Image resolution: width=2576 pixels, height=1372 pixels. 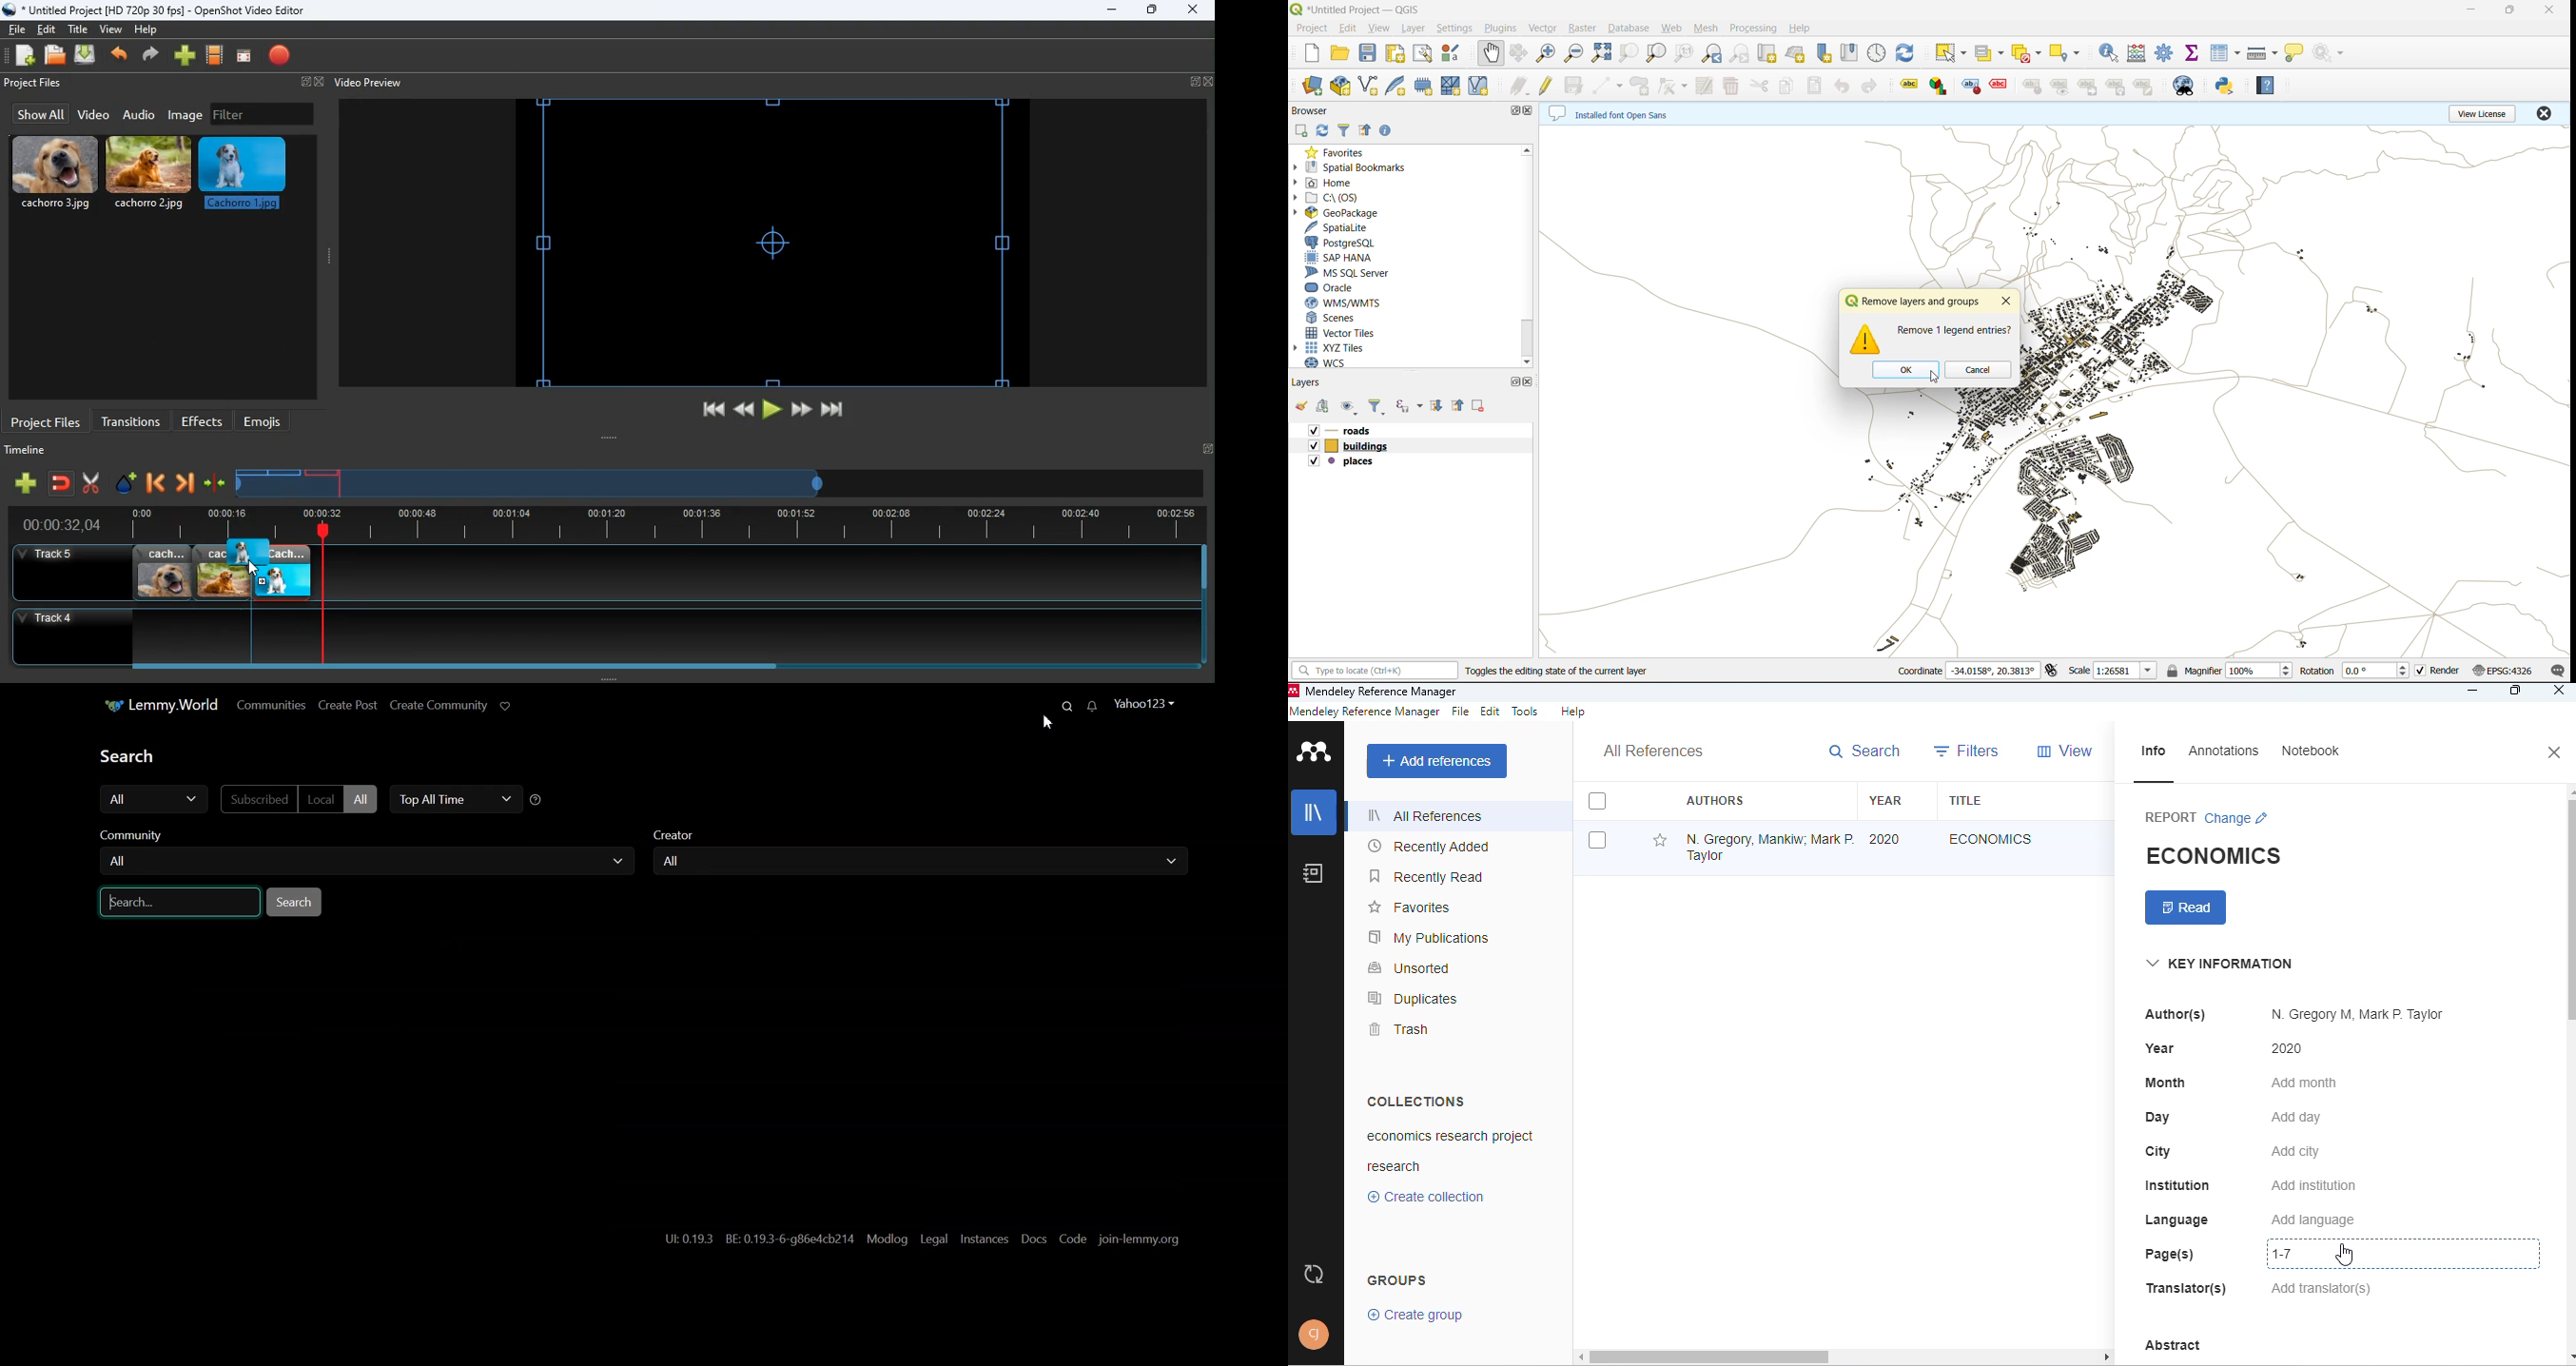 What do you see at coordinates (2160, 1048) in the screenshot?
I see `year` at bounding box center [2160, 1048].